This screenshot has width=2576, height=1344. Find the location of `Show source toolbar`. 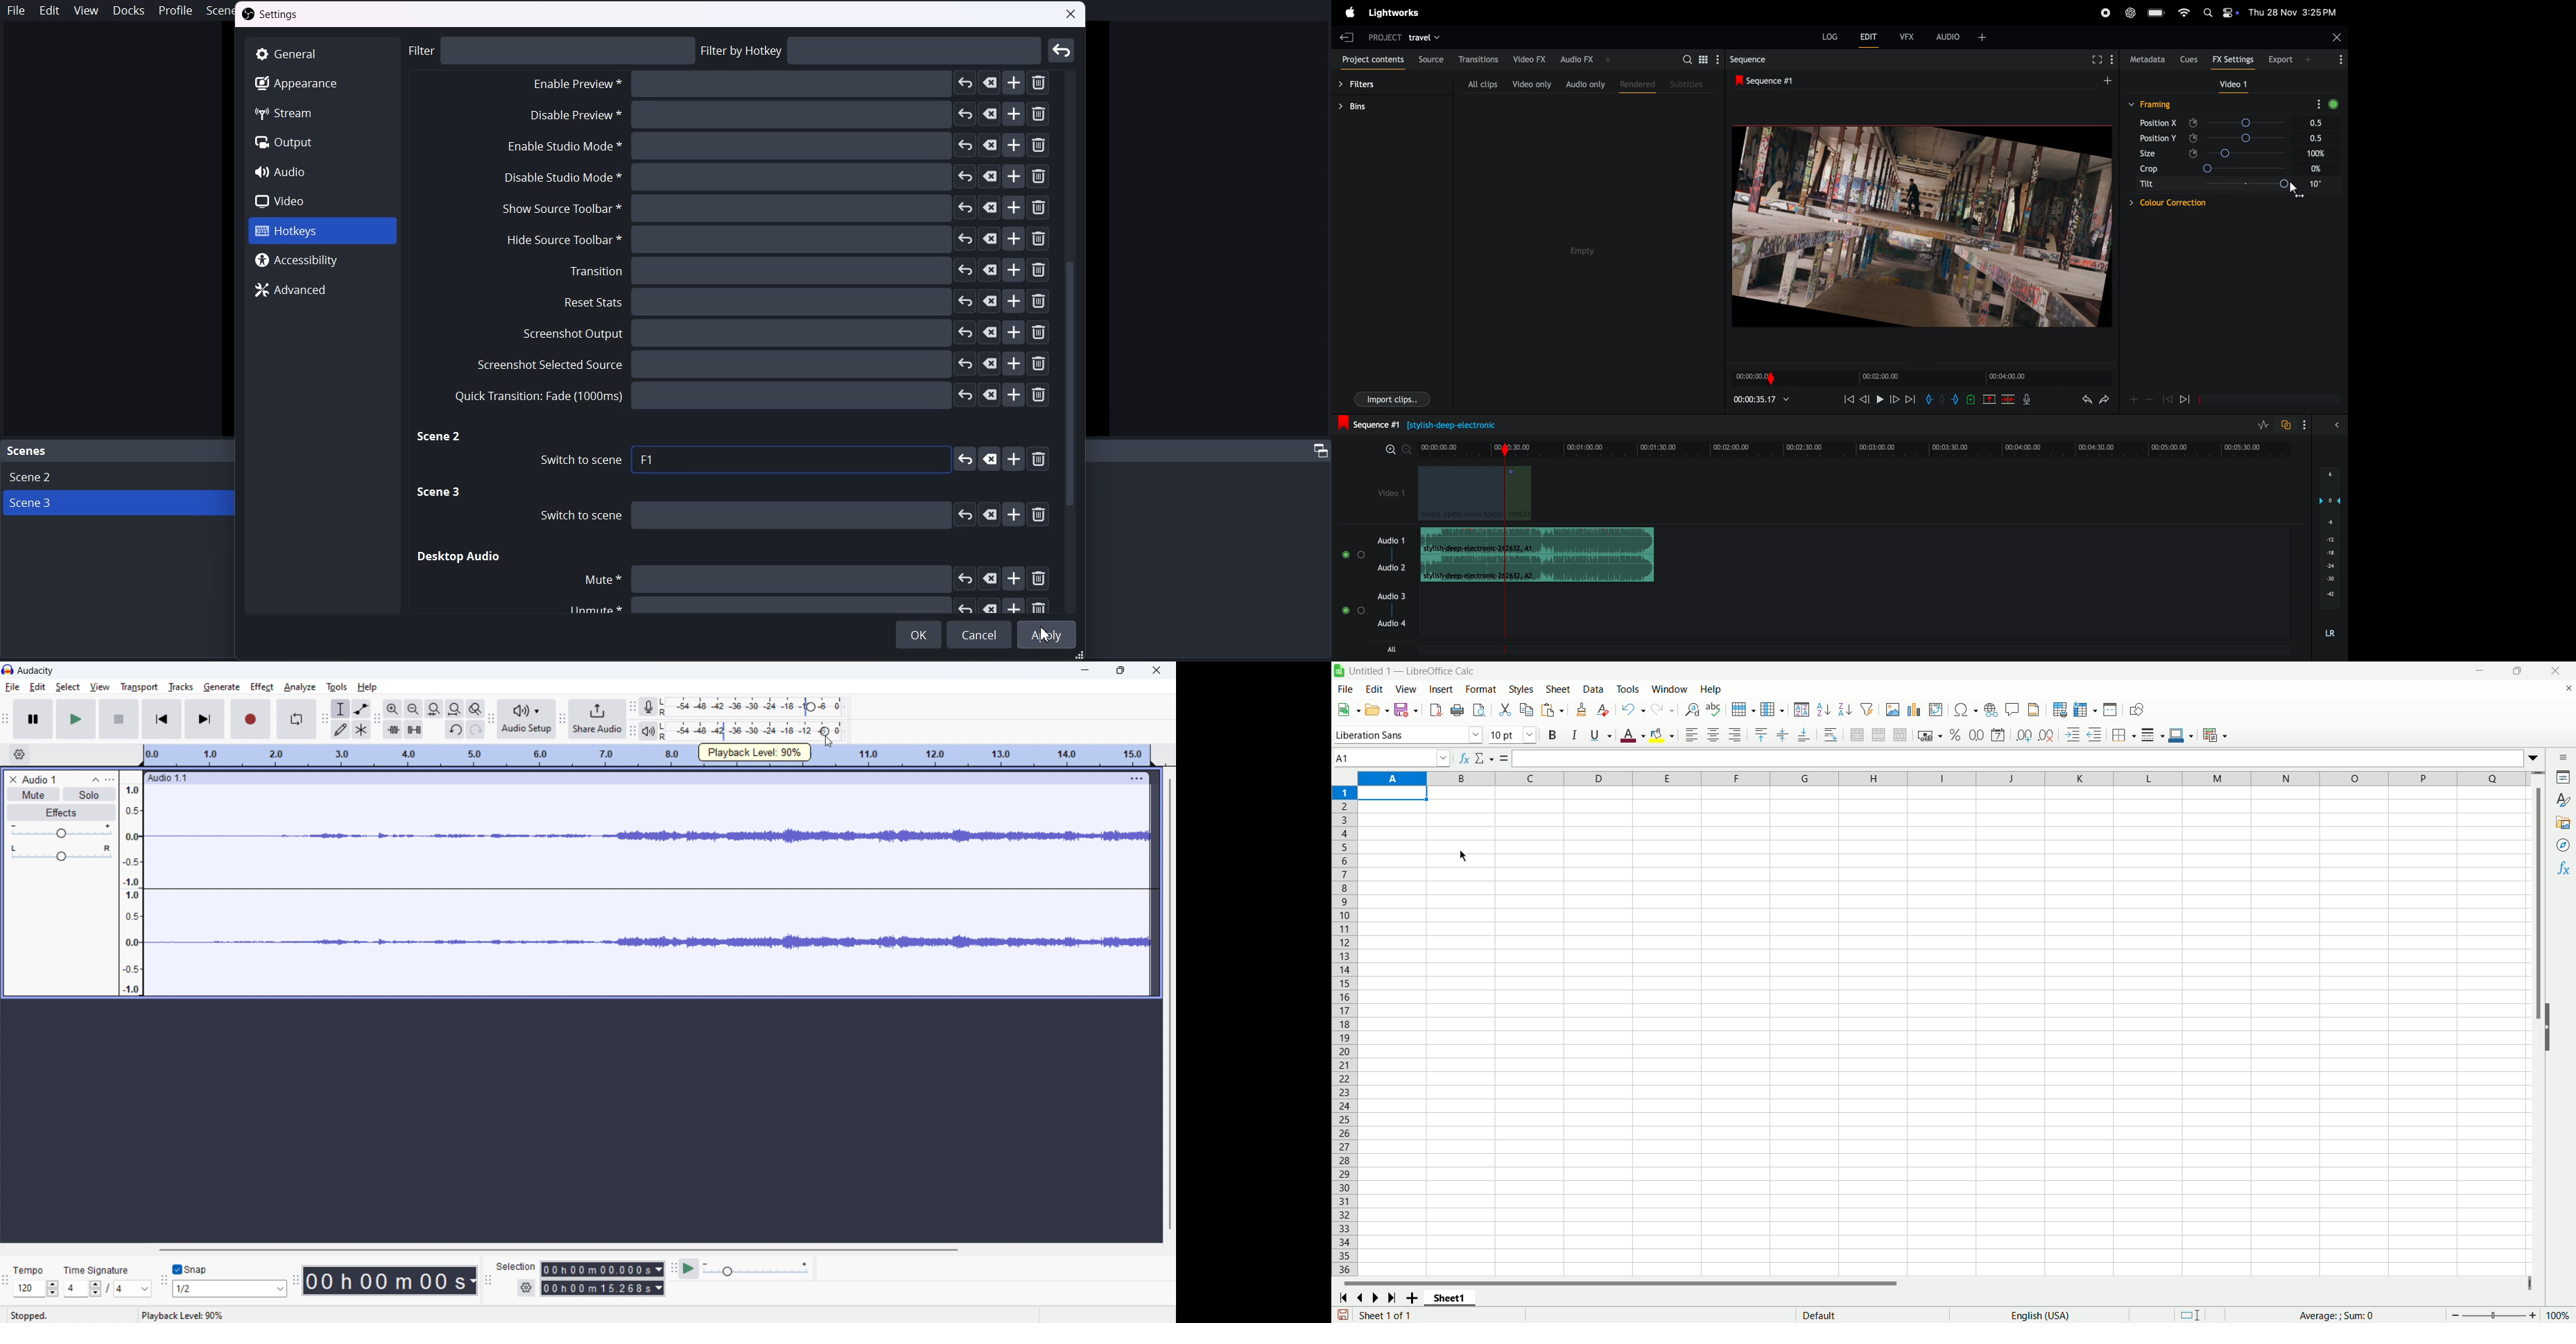

Show source toolbar is located at coordinates (773, 209).